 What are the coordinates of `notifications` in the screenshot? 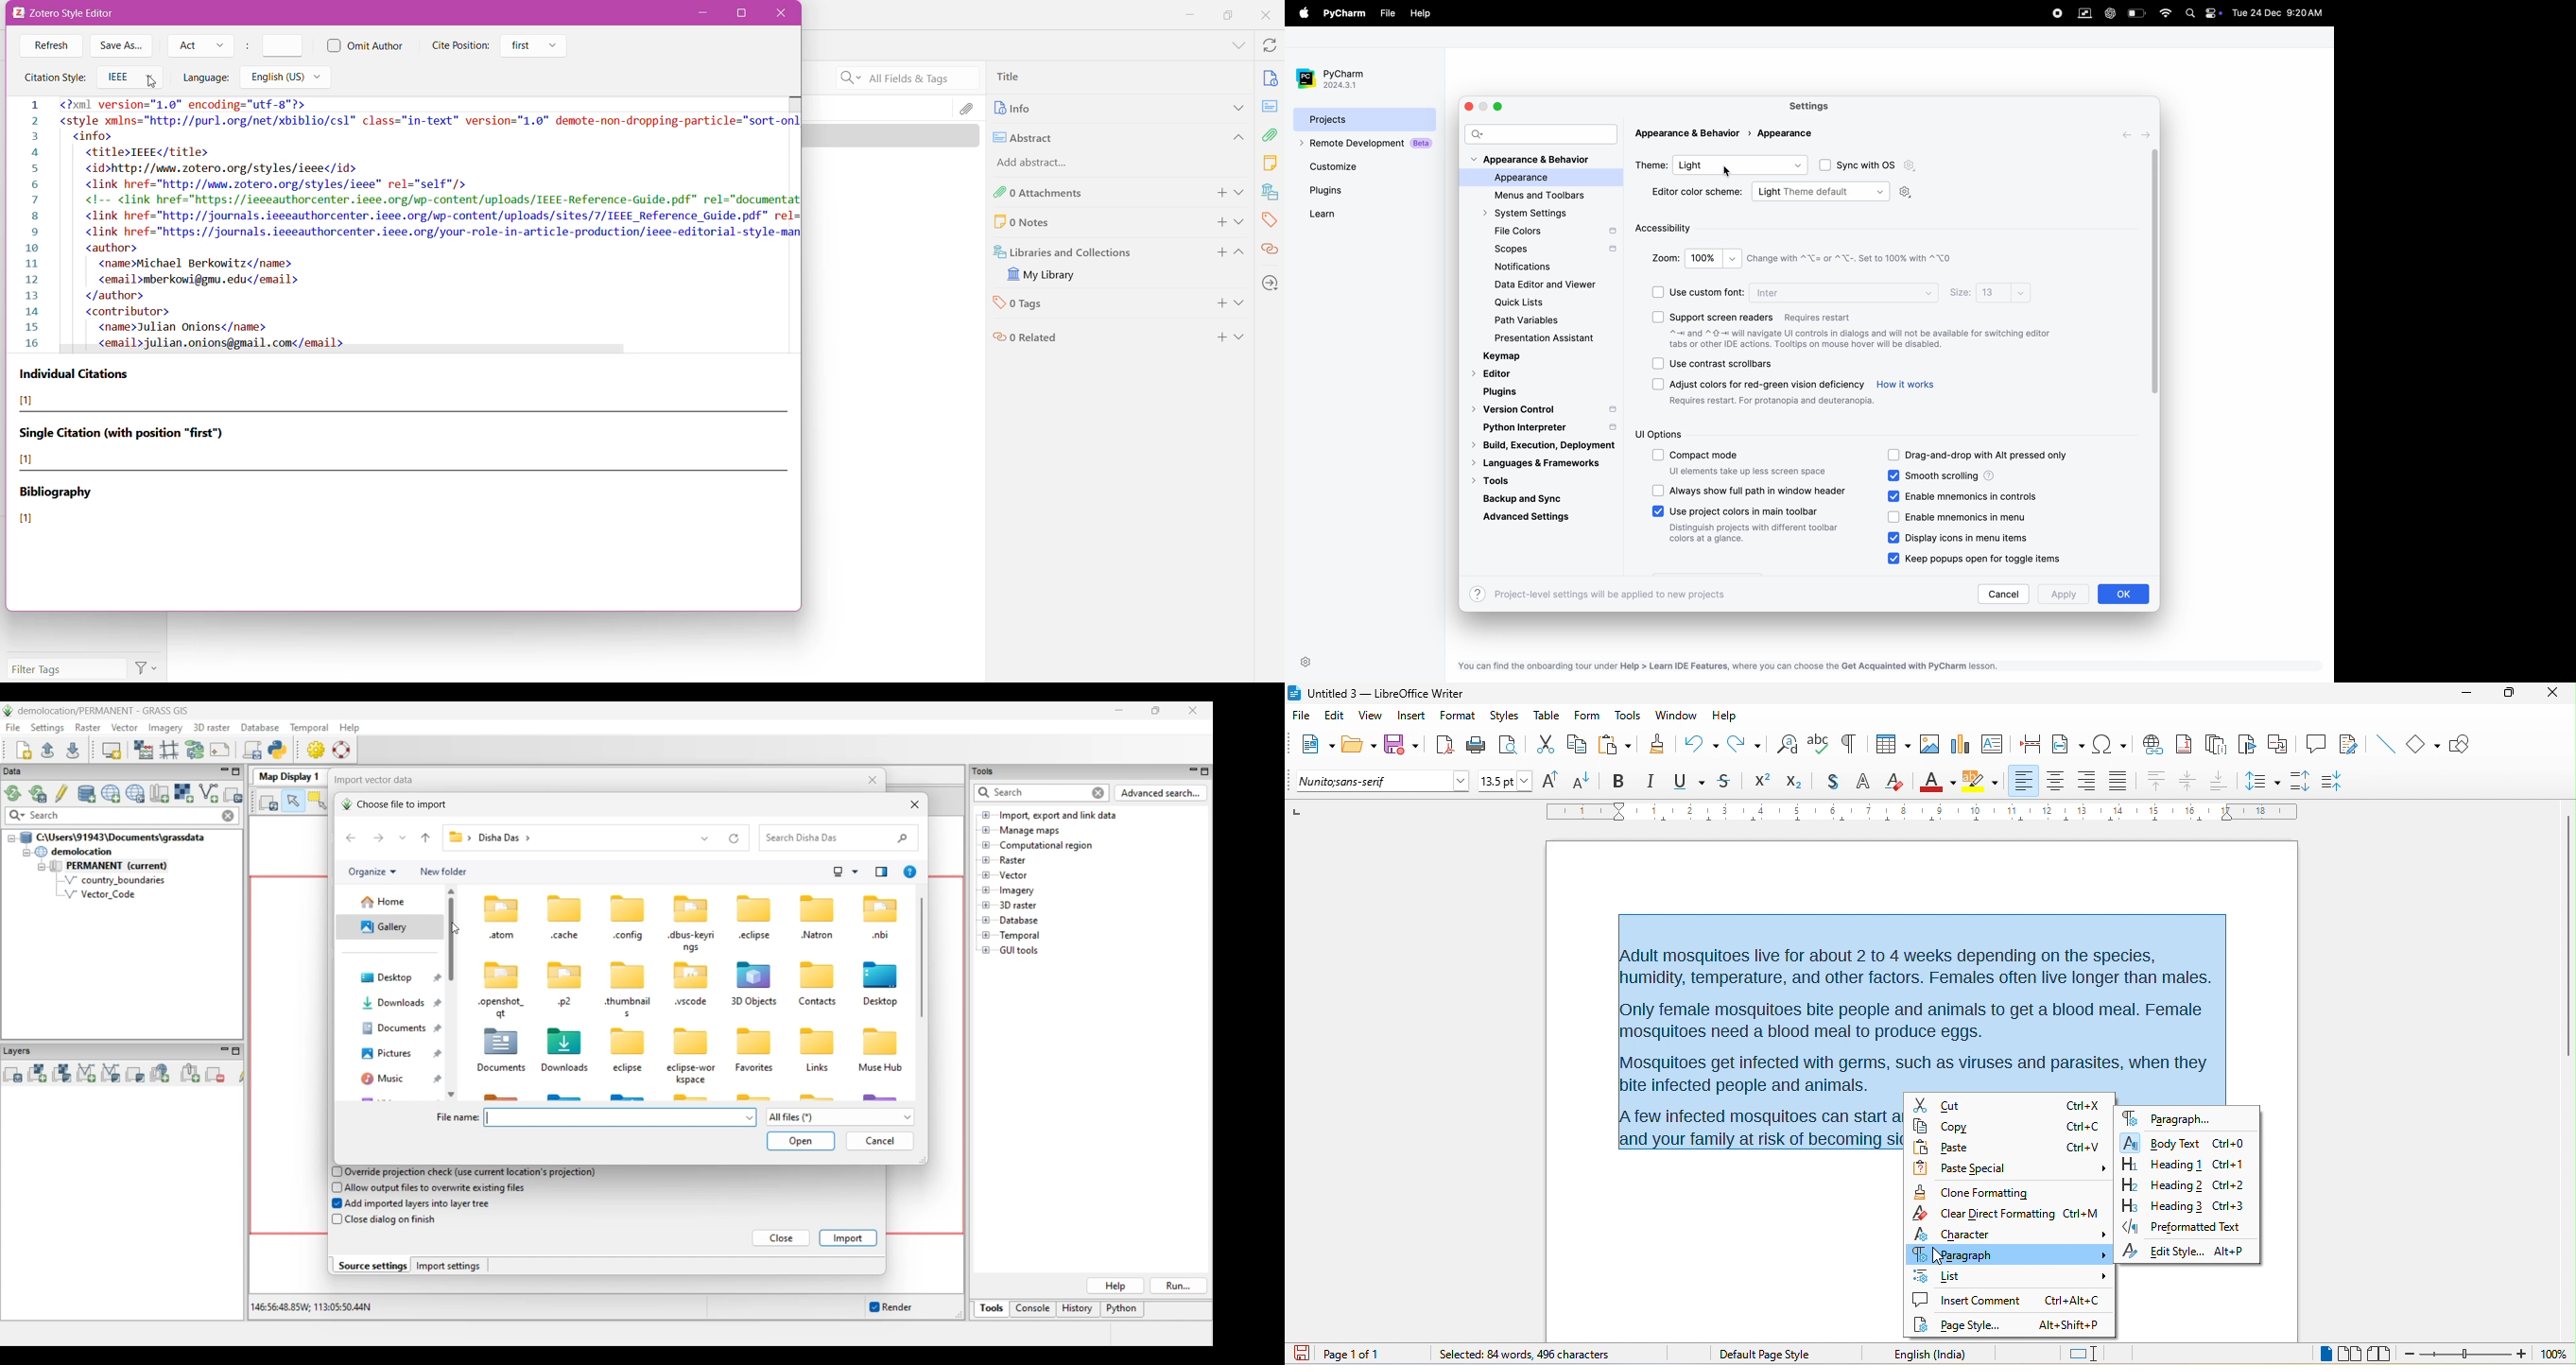 It's located at (1519, 268).